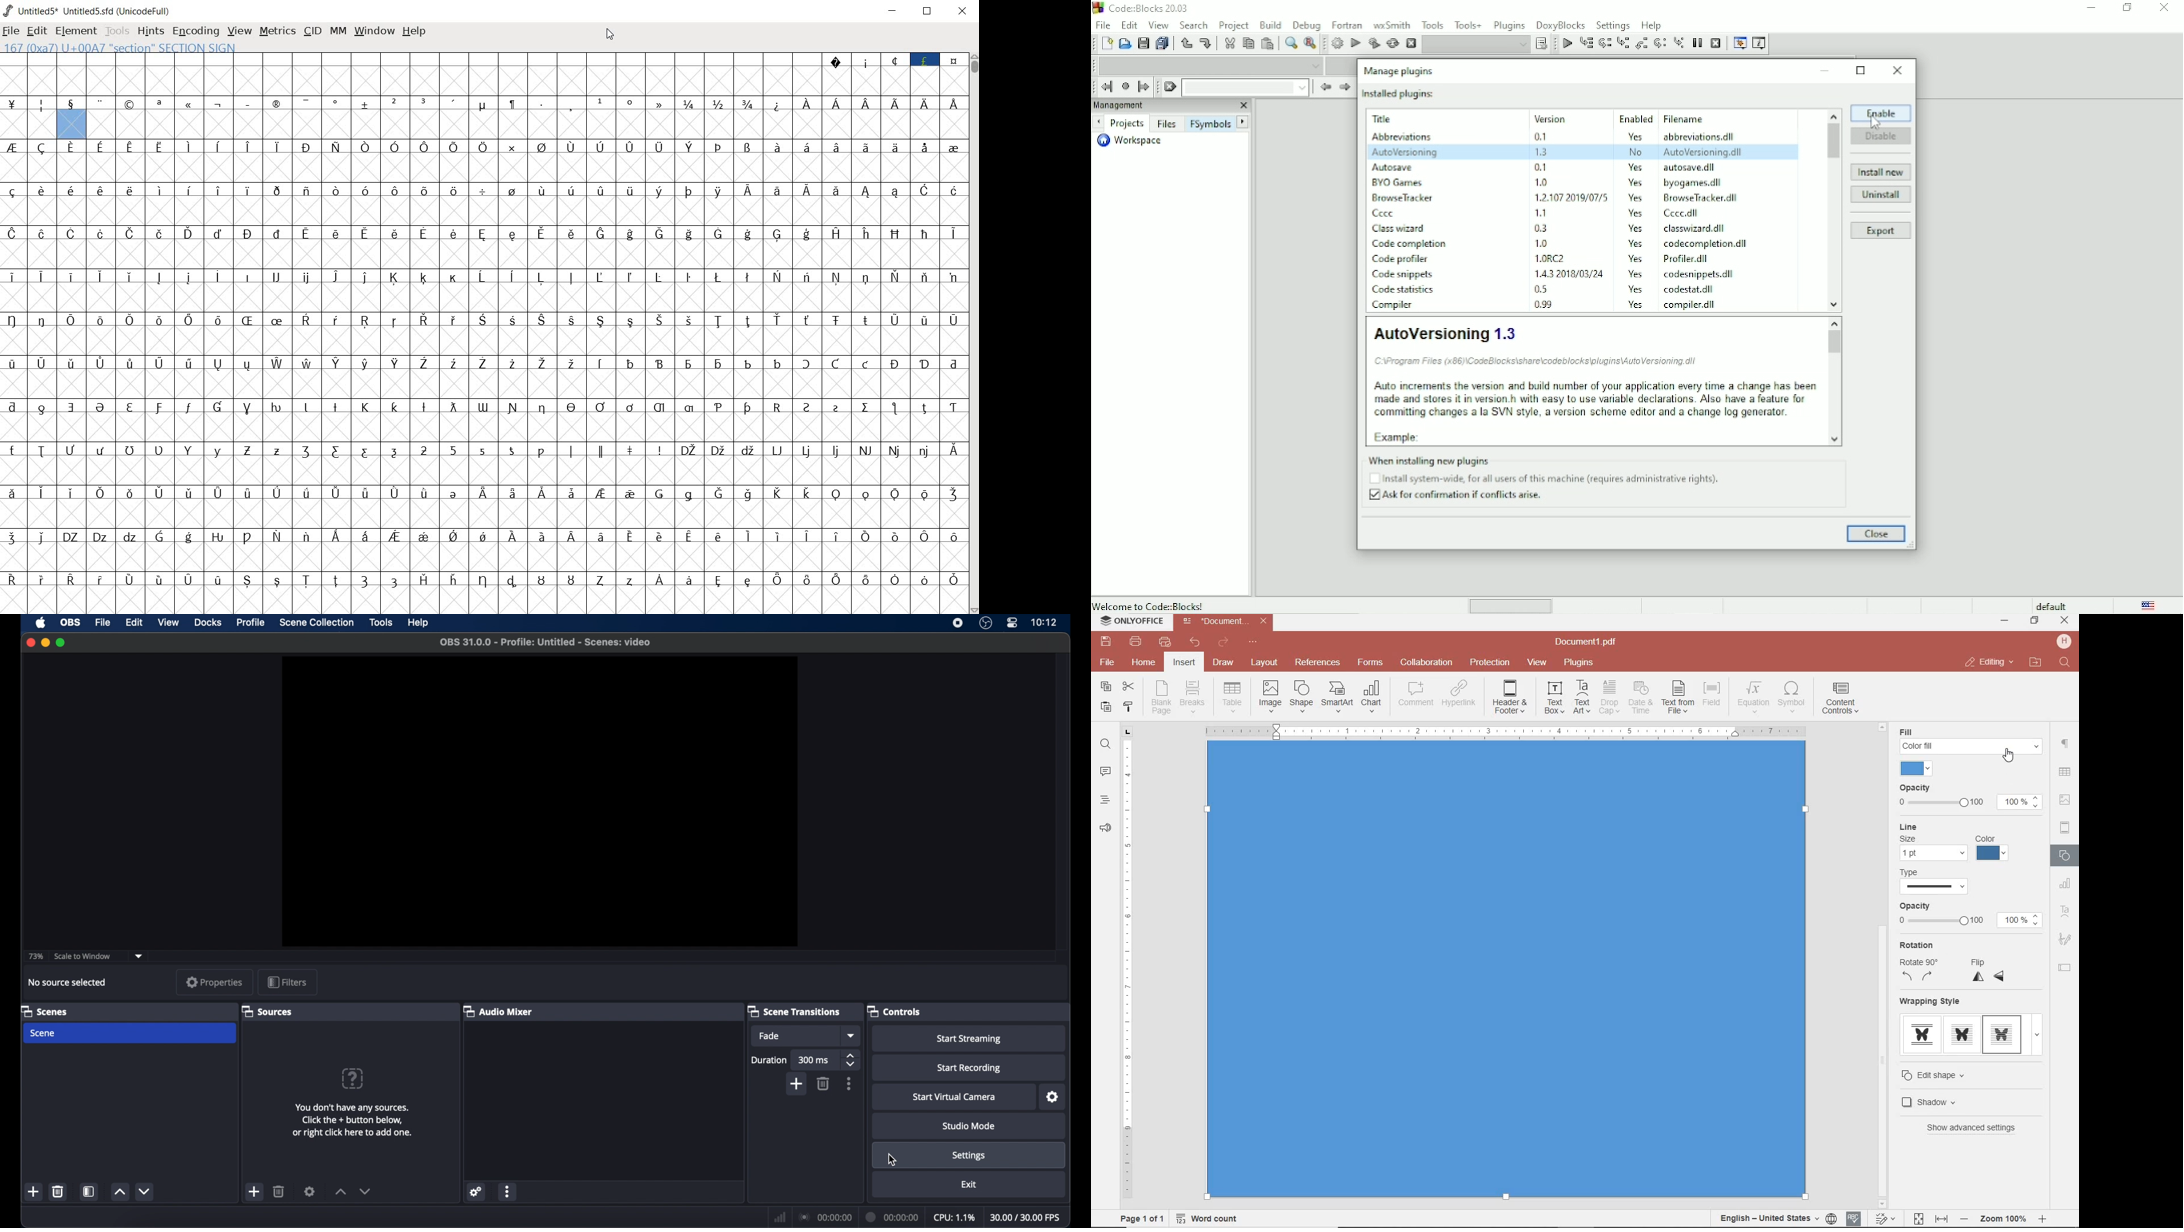 The height and width of the screenshot is (1232, 2184). What do you see at coordinates (780, 1216) in the screenshot?
I see `network` at bounding box center [780, 1216].